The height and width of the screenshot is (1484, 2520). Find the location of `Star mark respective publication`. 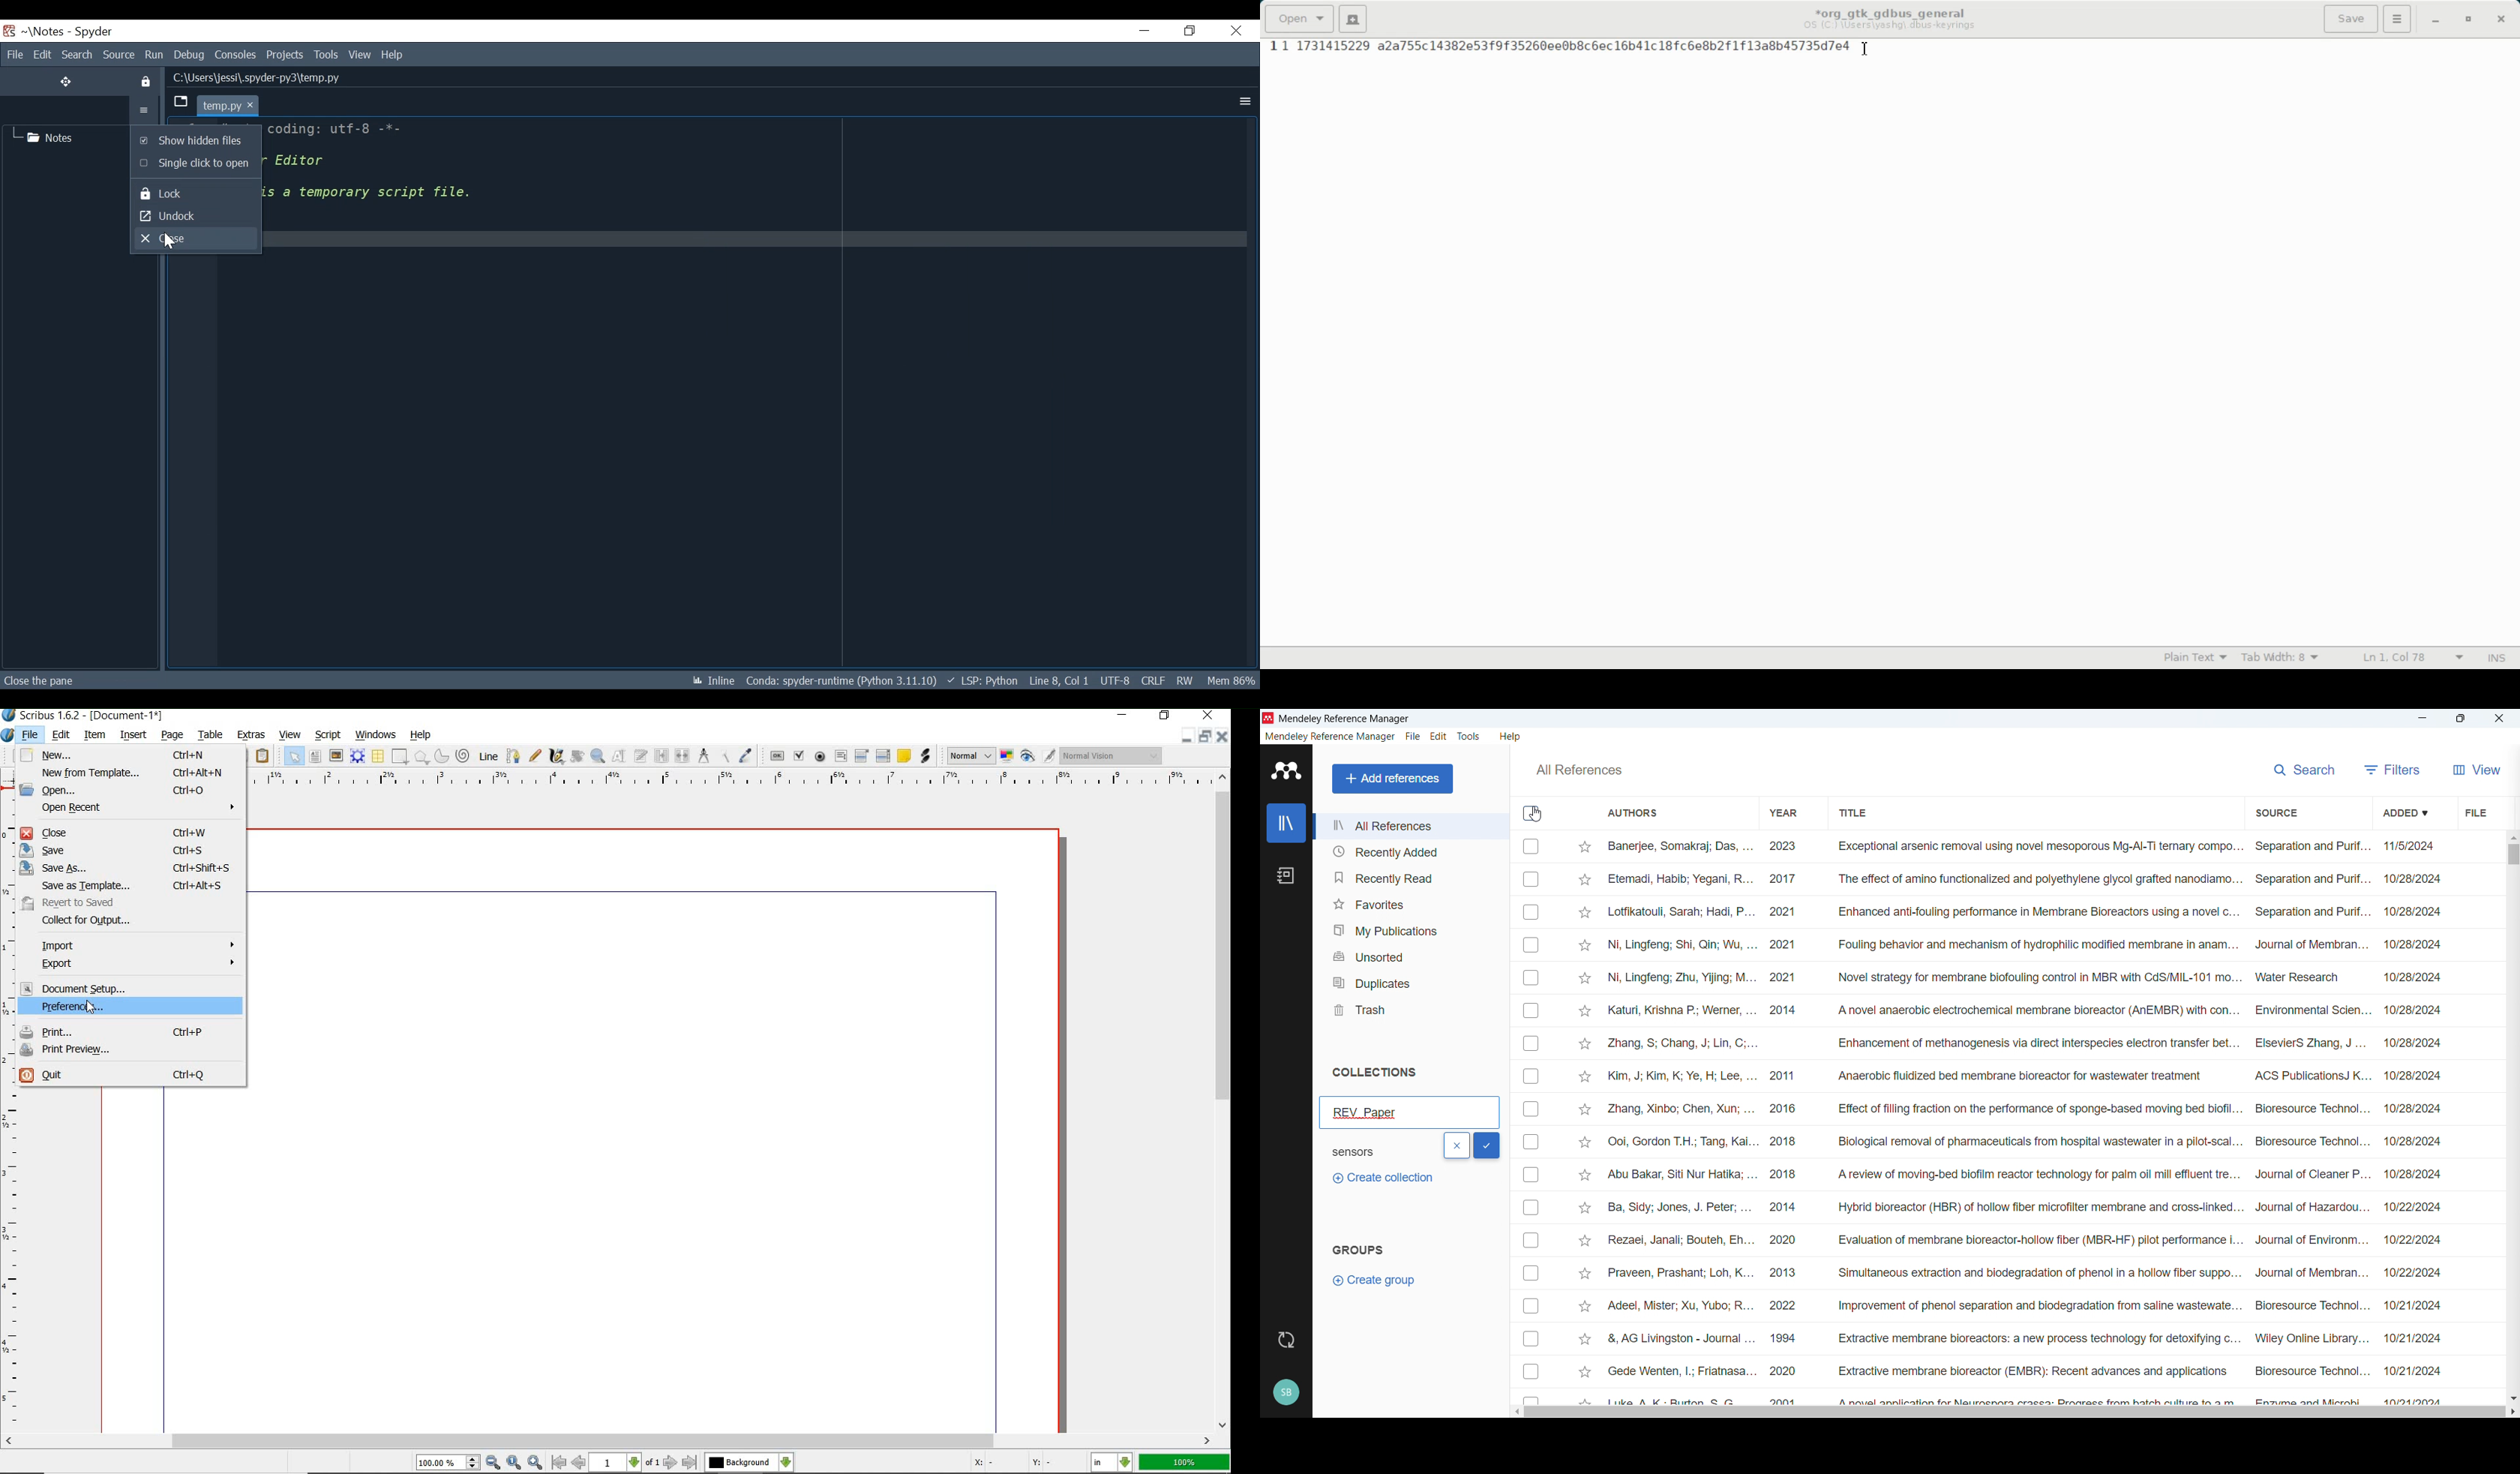

Star mark respective publication is located at coordinates (1585, 1306).